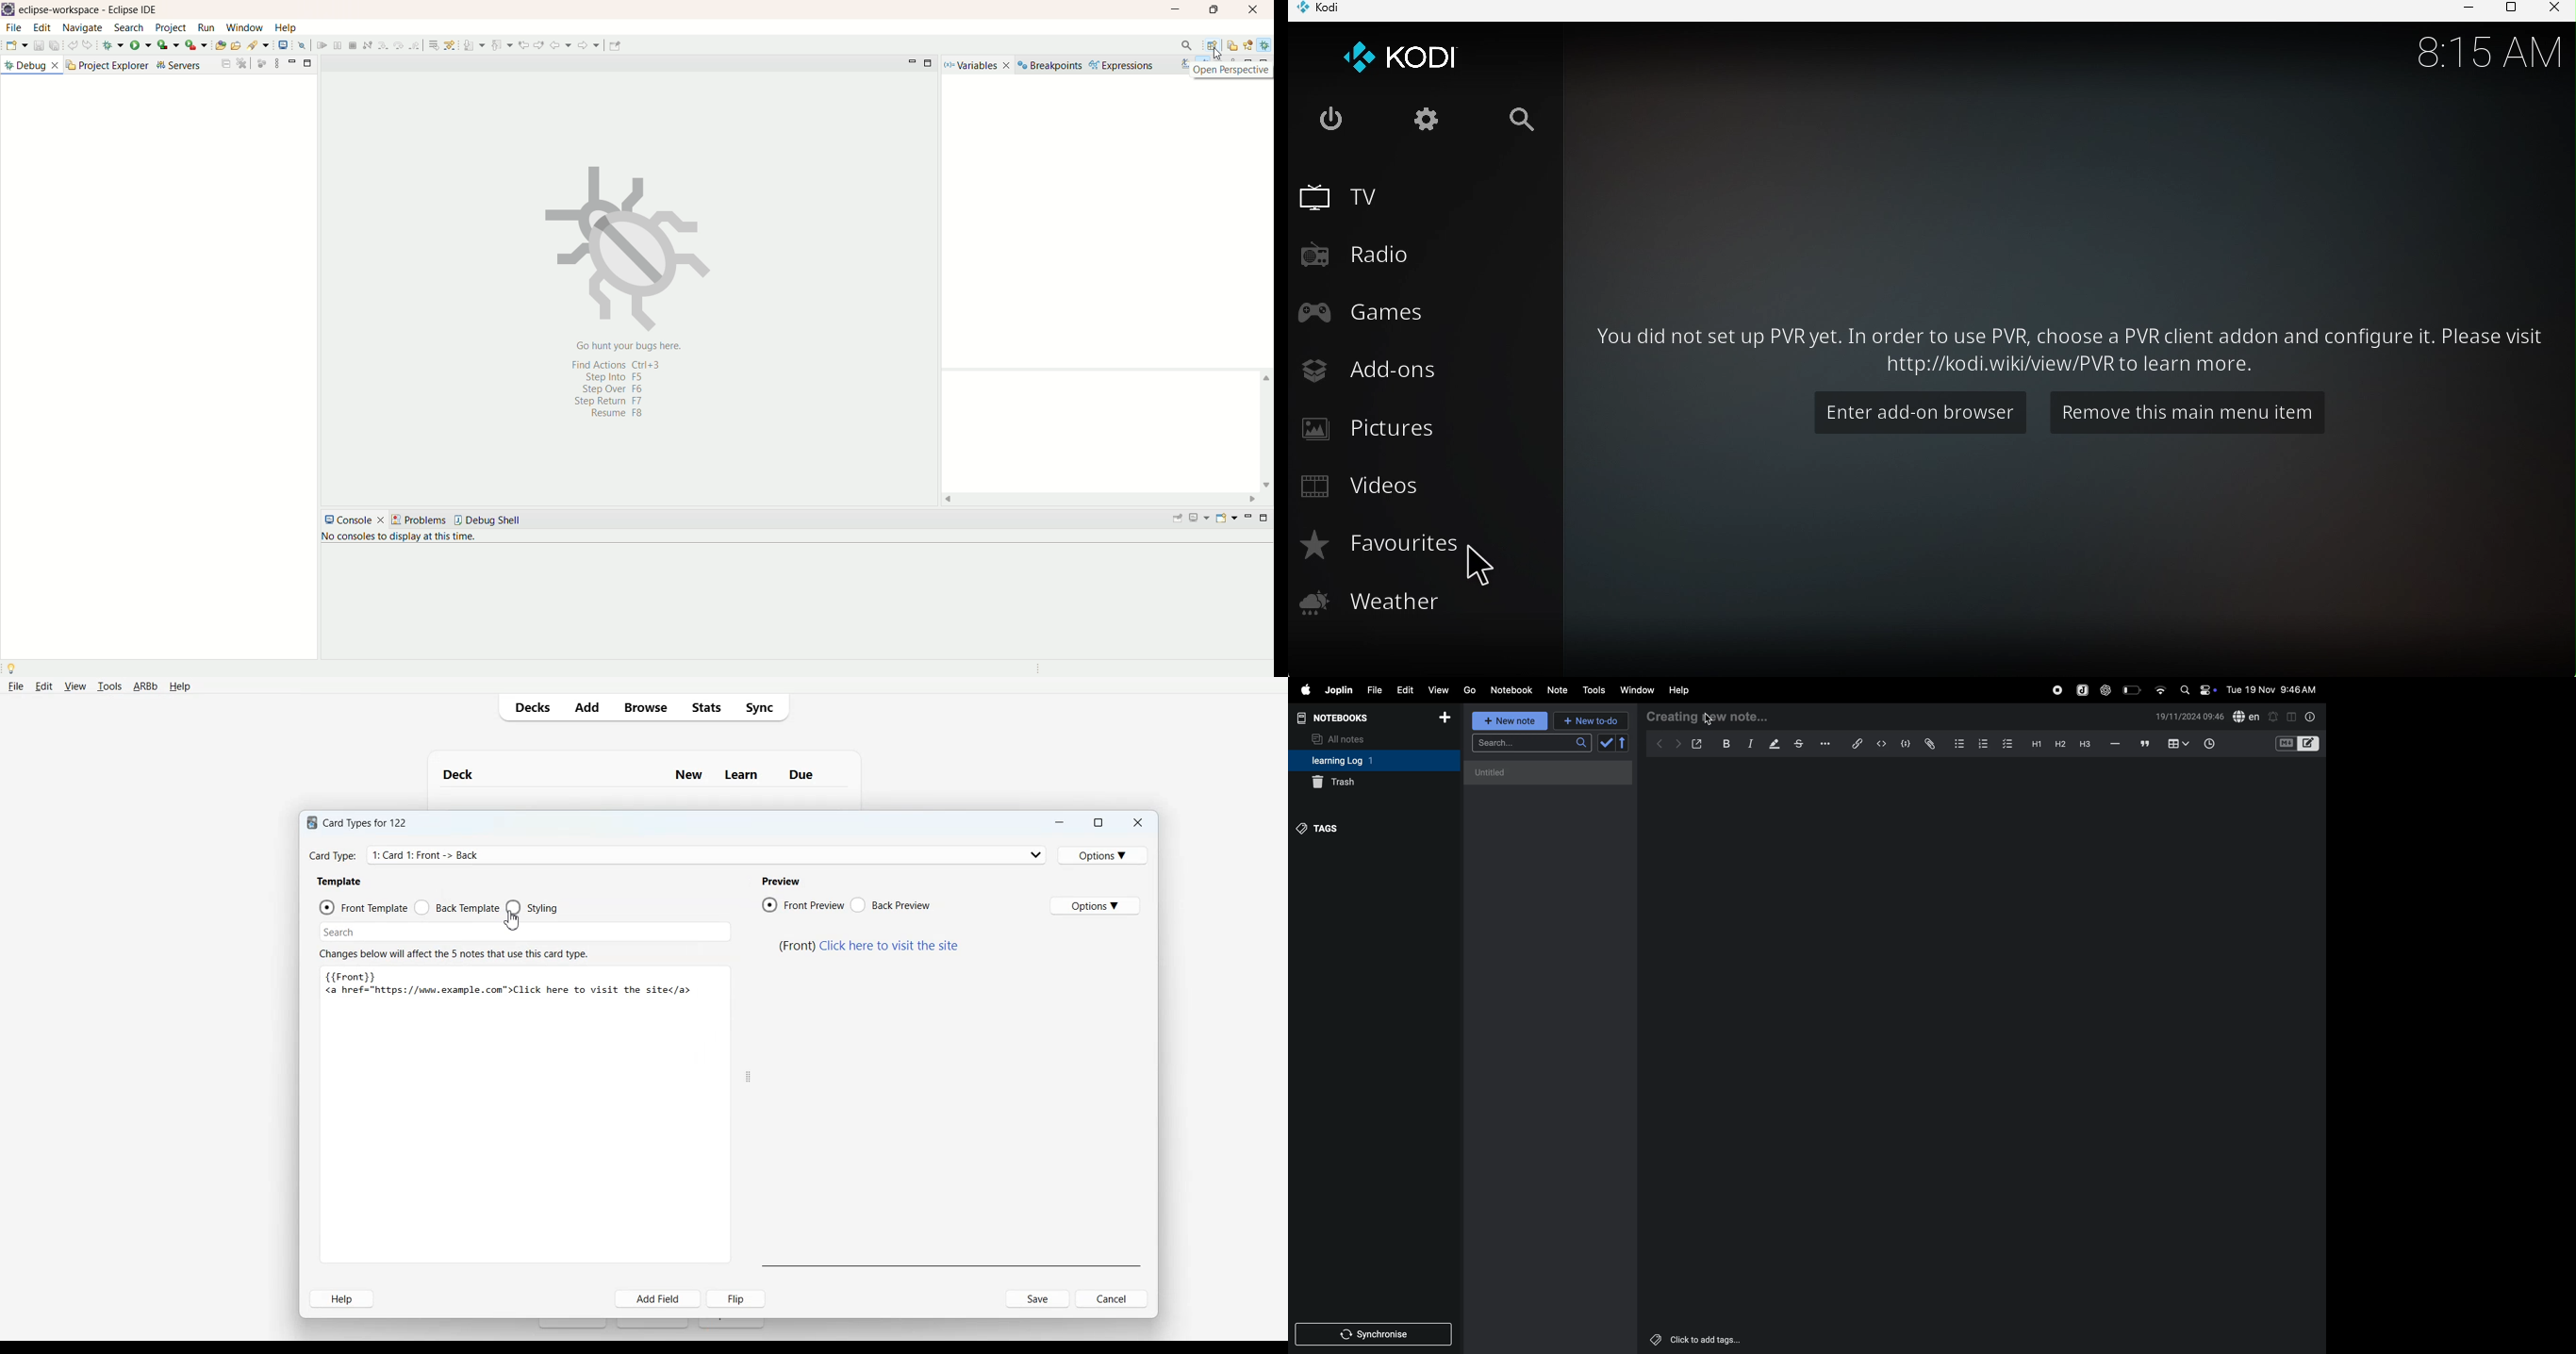  Describe the element at coordinates (1513, 689) in the screenshot. I see `notebook` at that location.